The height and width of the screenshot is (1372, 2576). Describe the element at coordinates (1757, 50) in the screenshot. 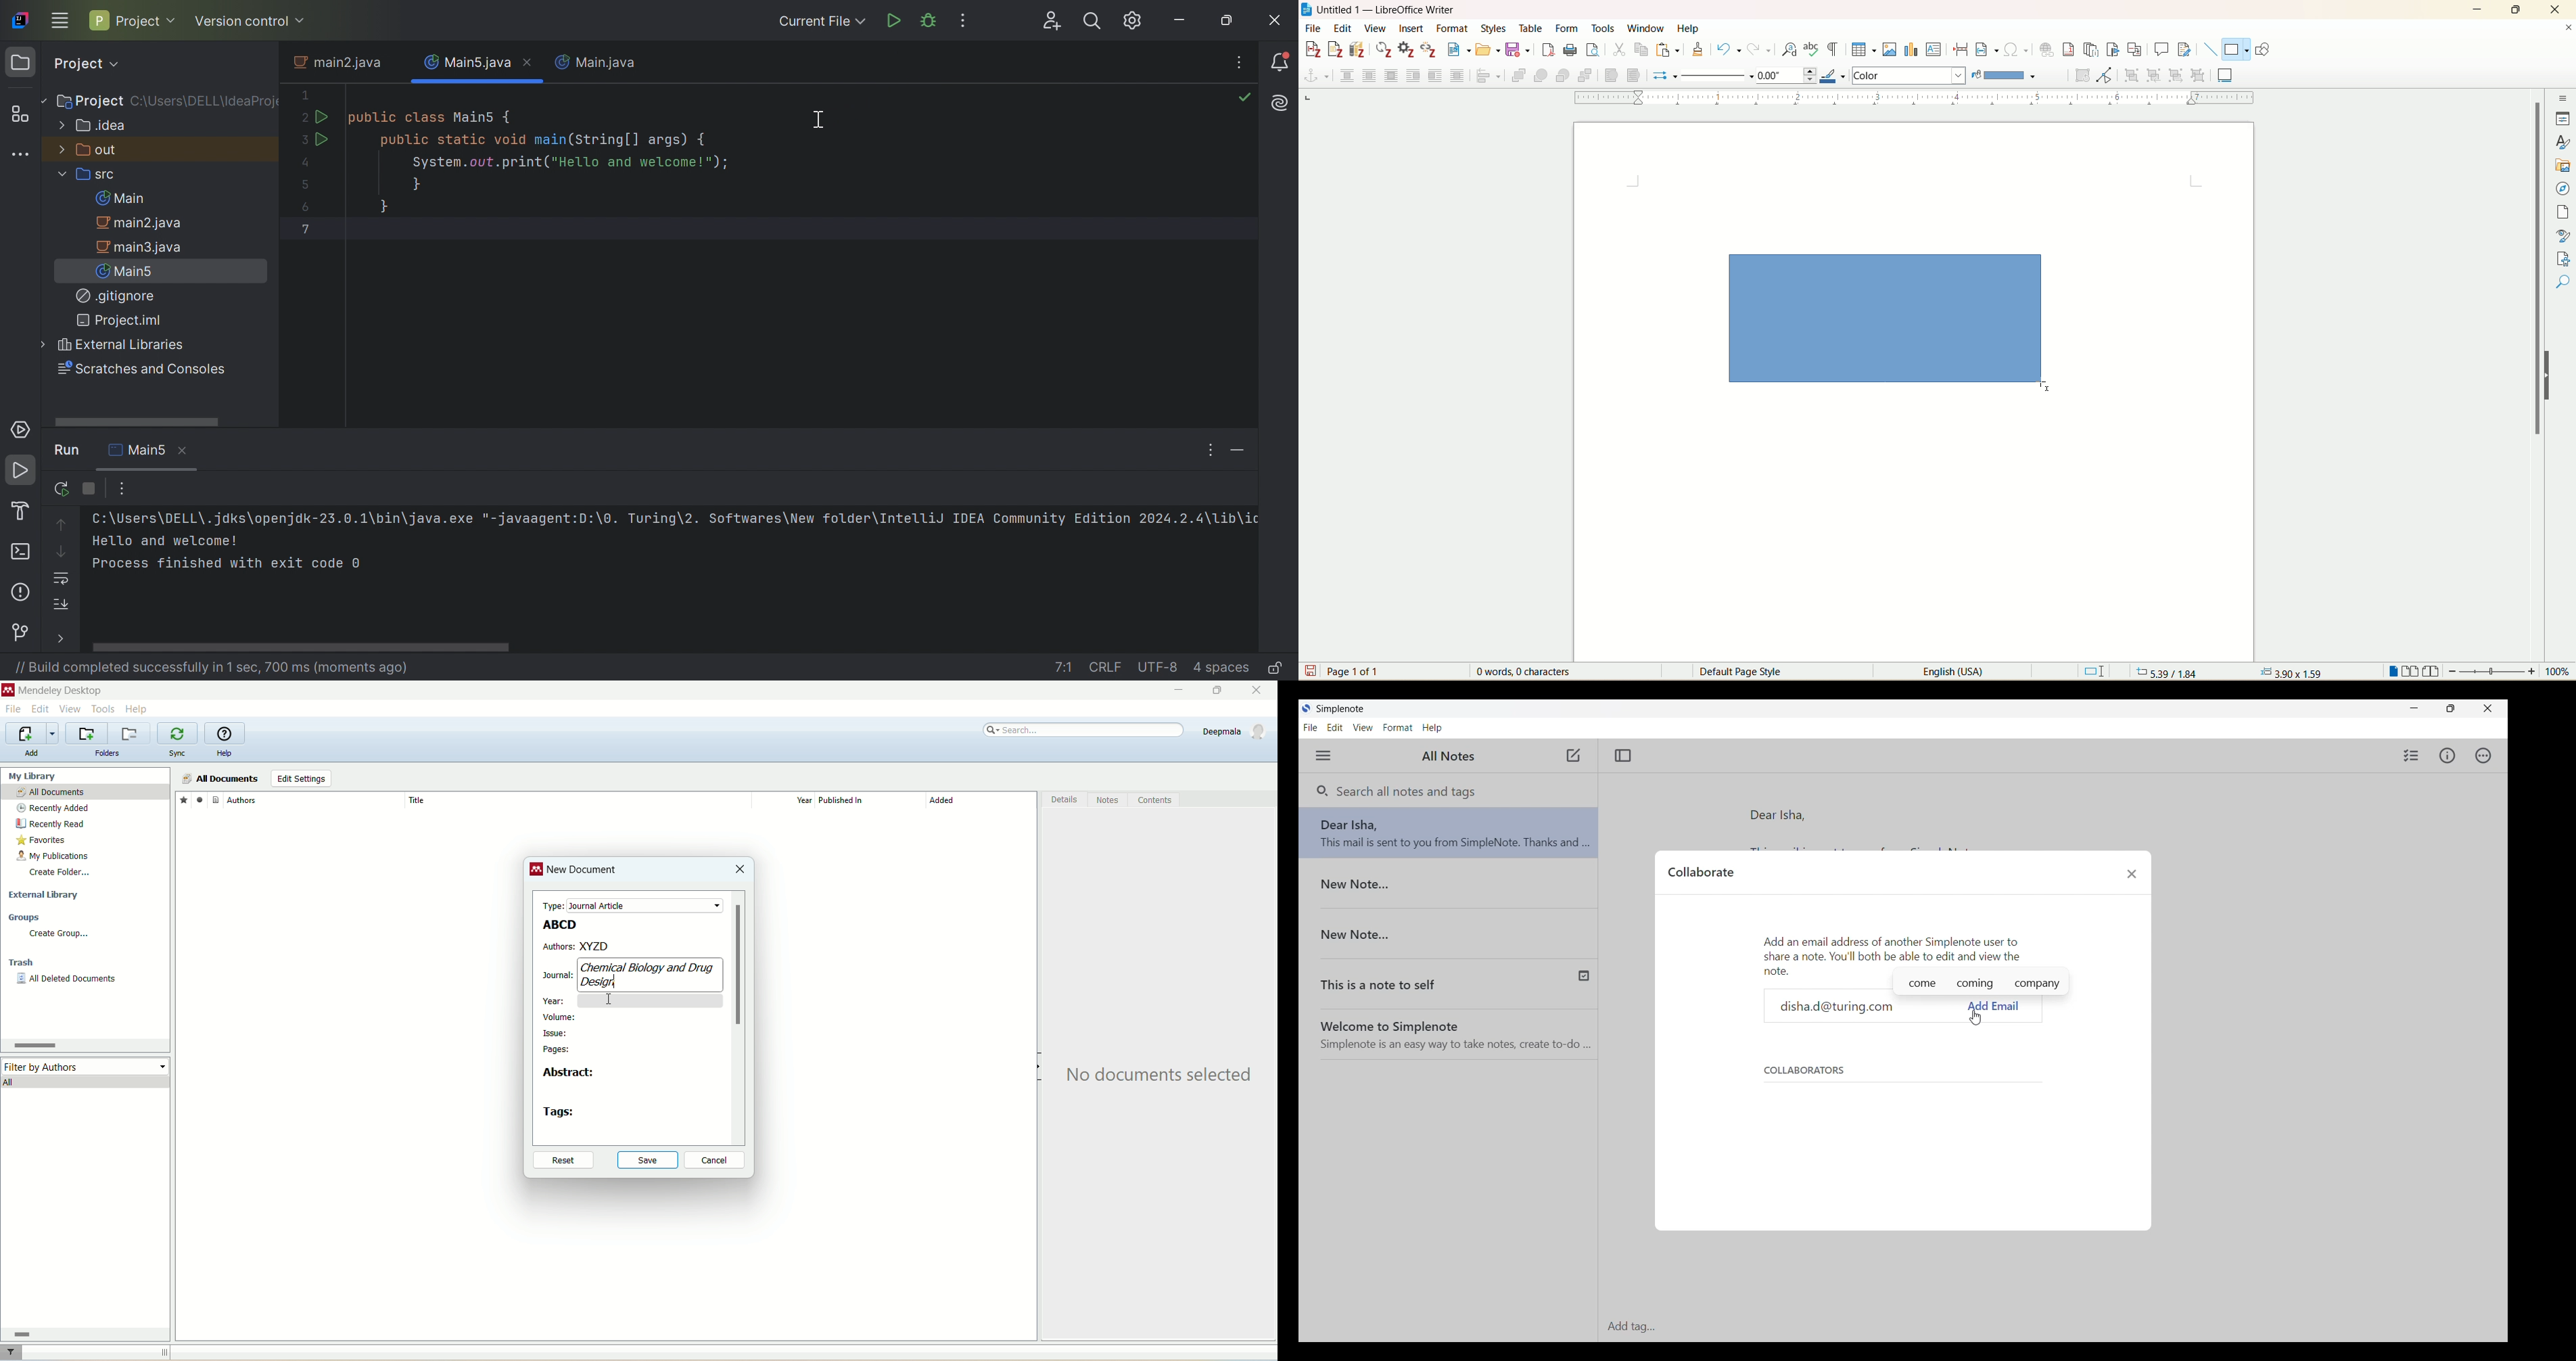

I see `redo` at that location.